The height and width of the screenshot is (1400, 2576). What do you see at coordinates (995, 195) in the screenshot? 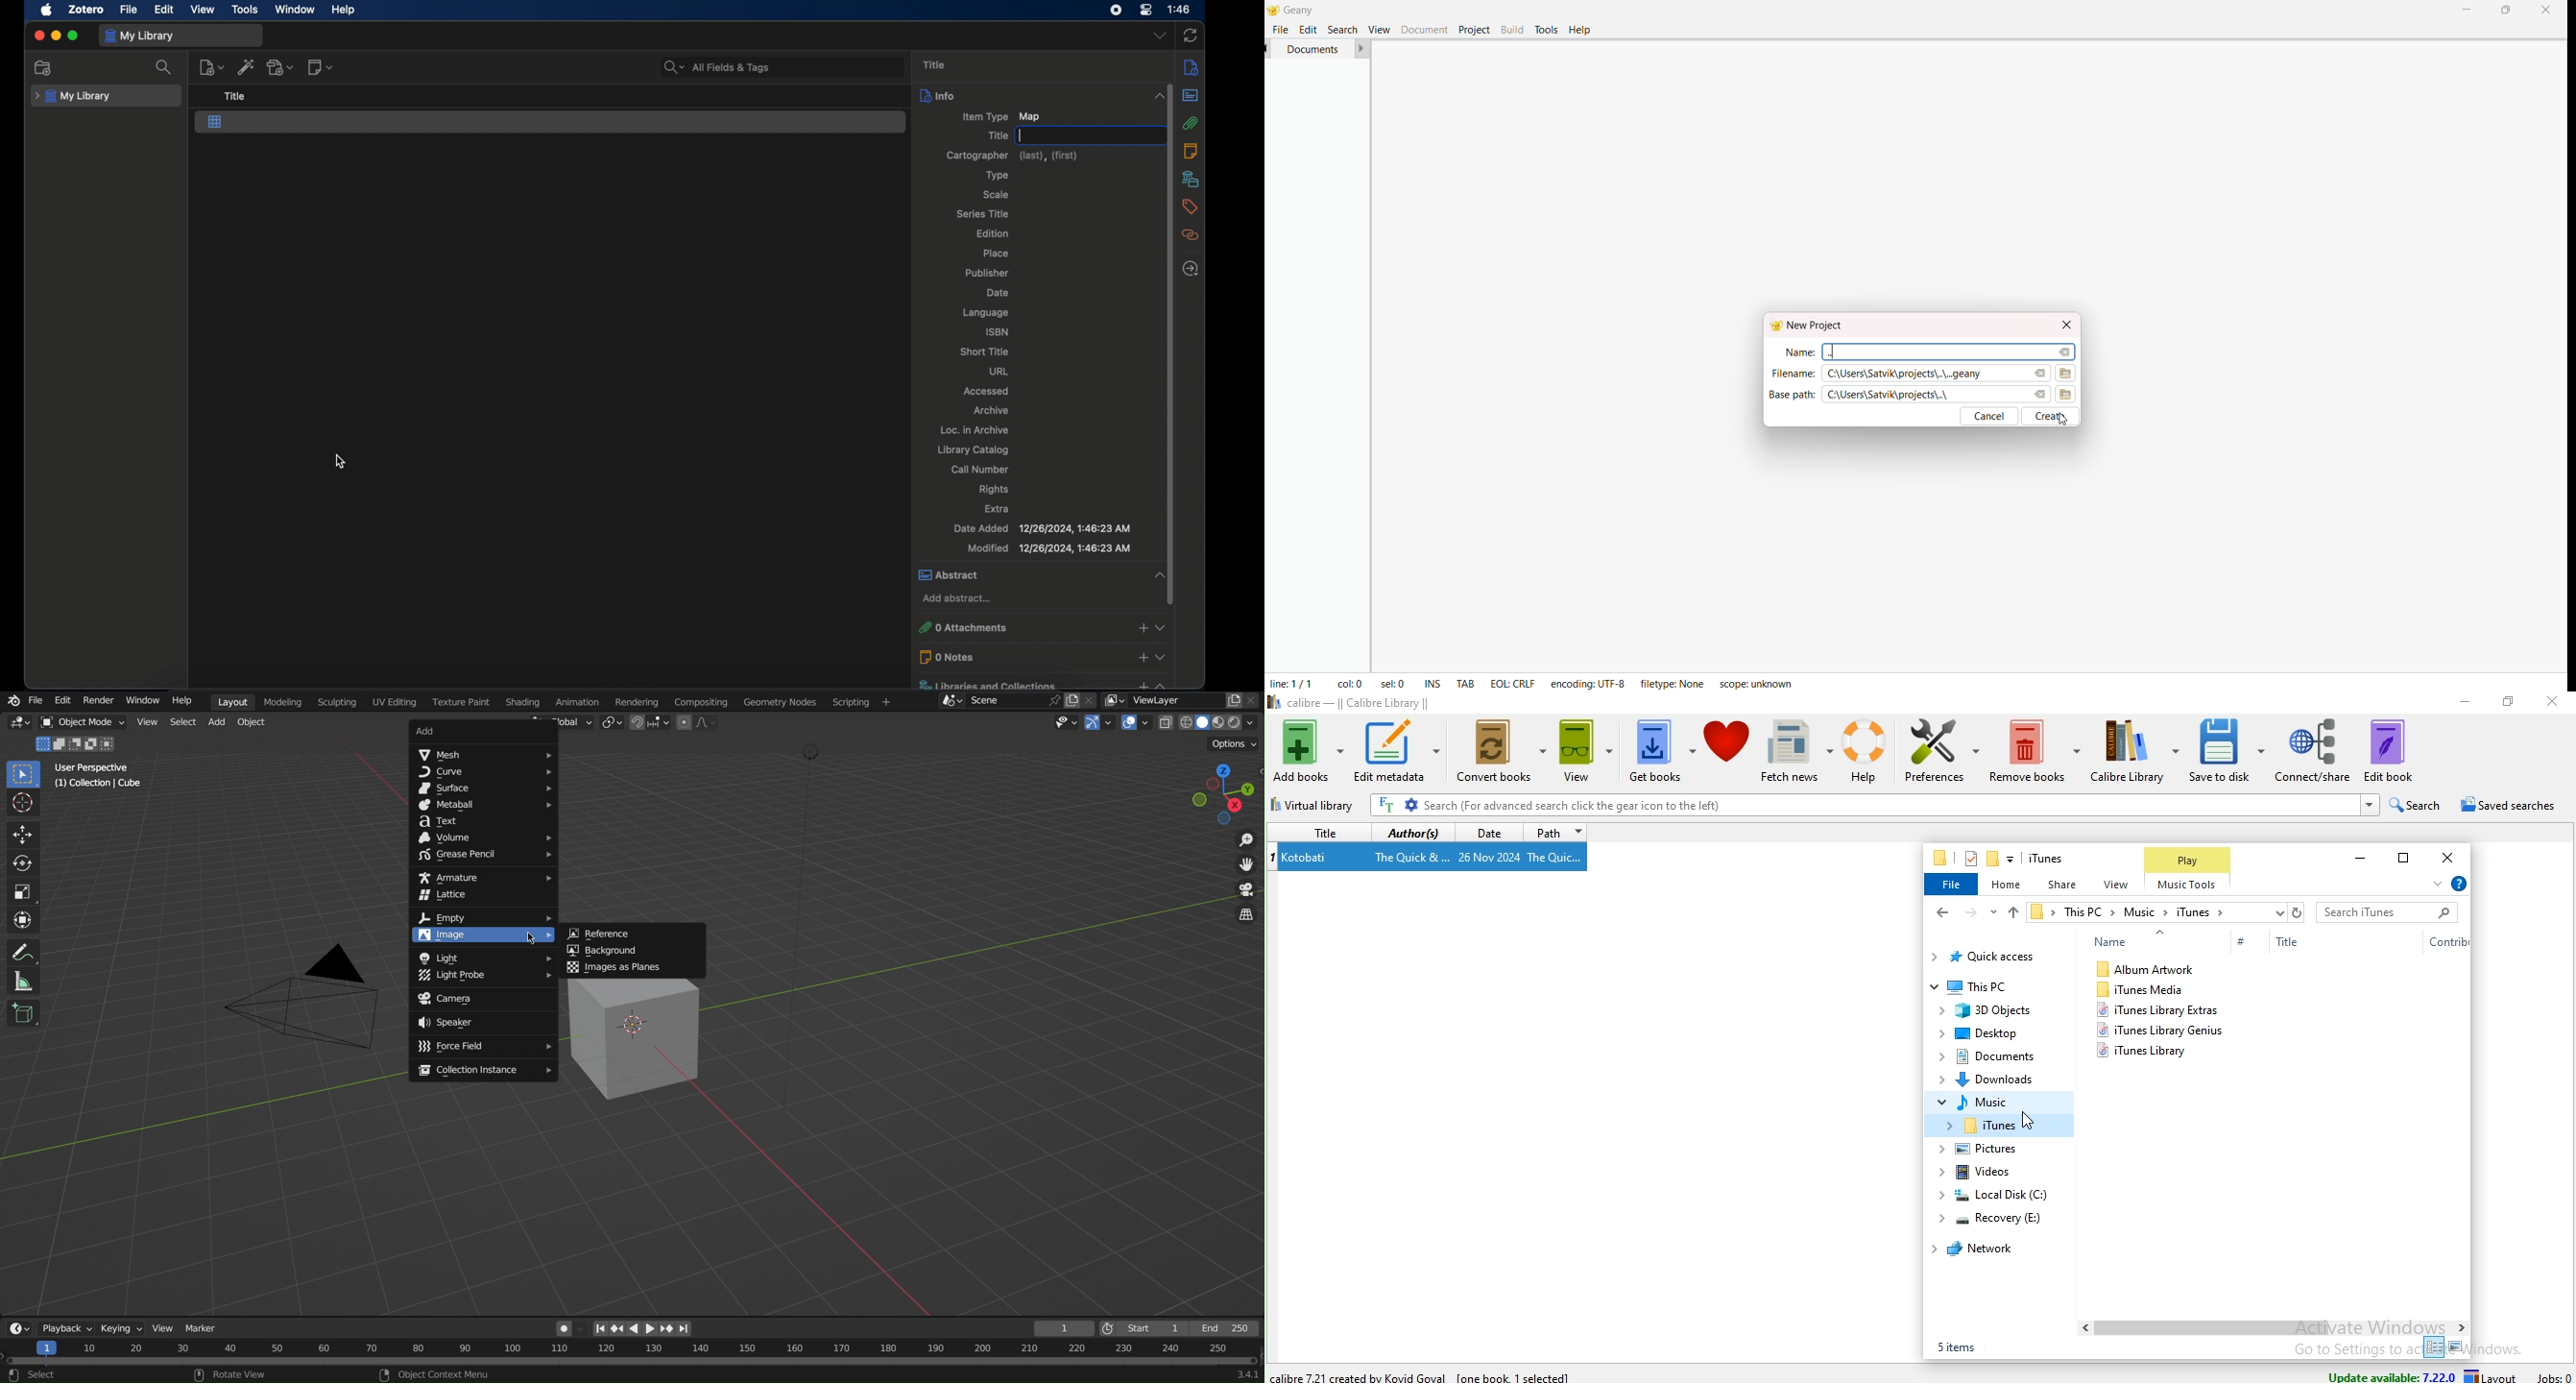
I see `scale` at bounding box center [995, 195].